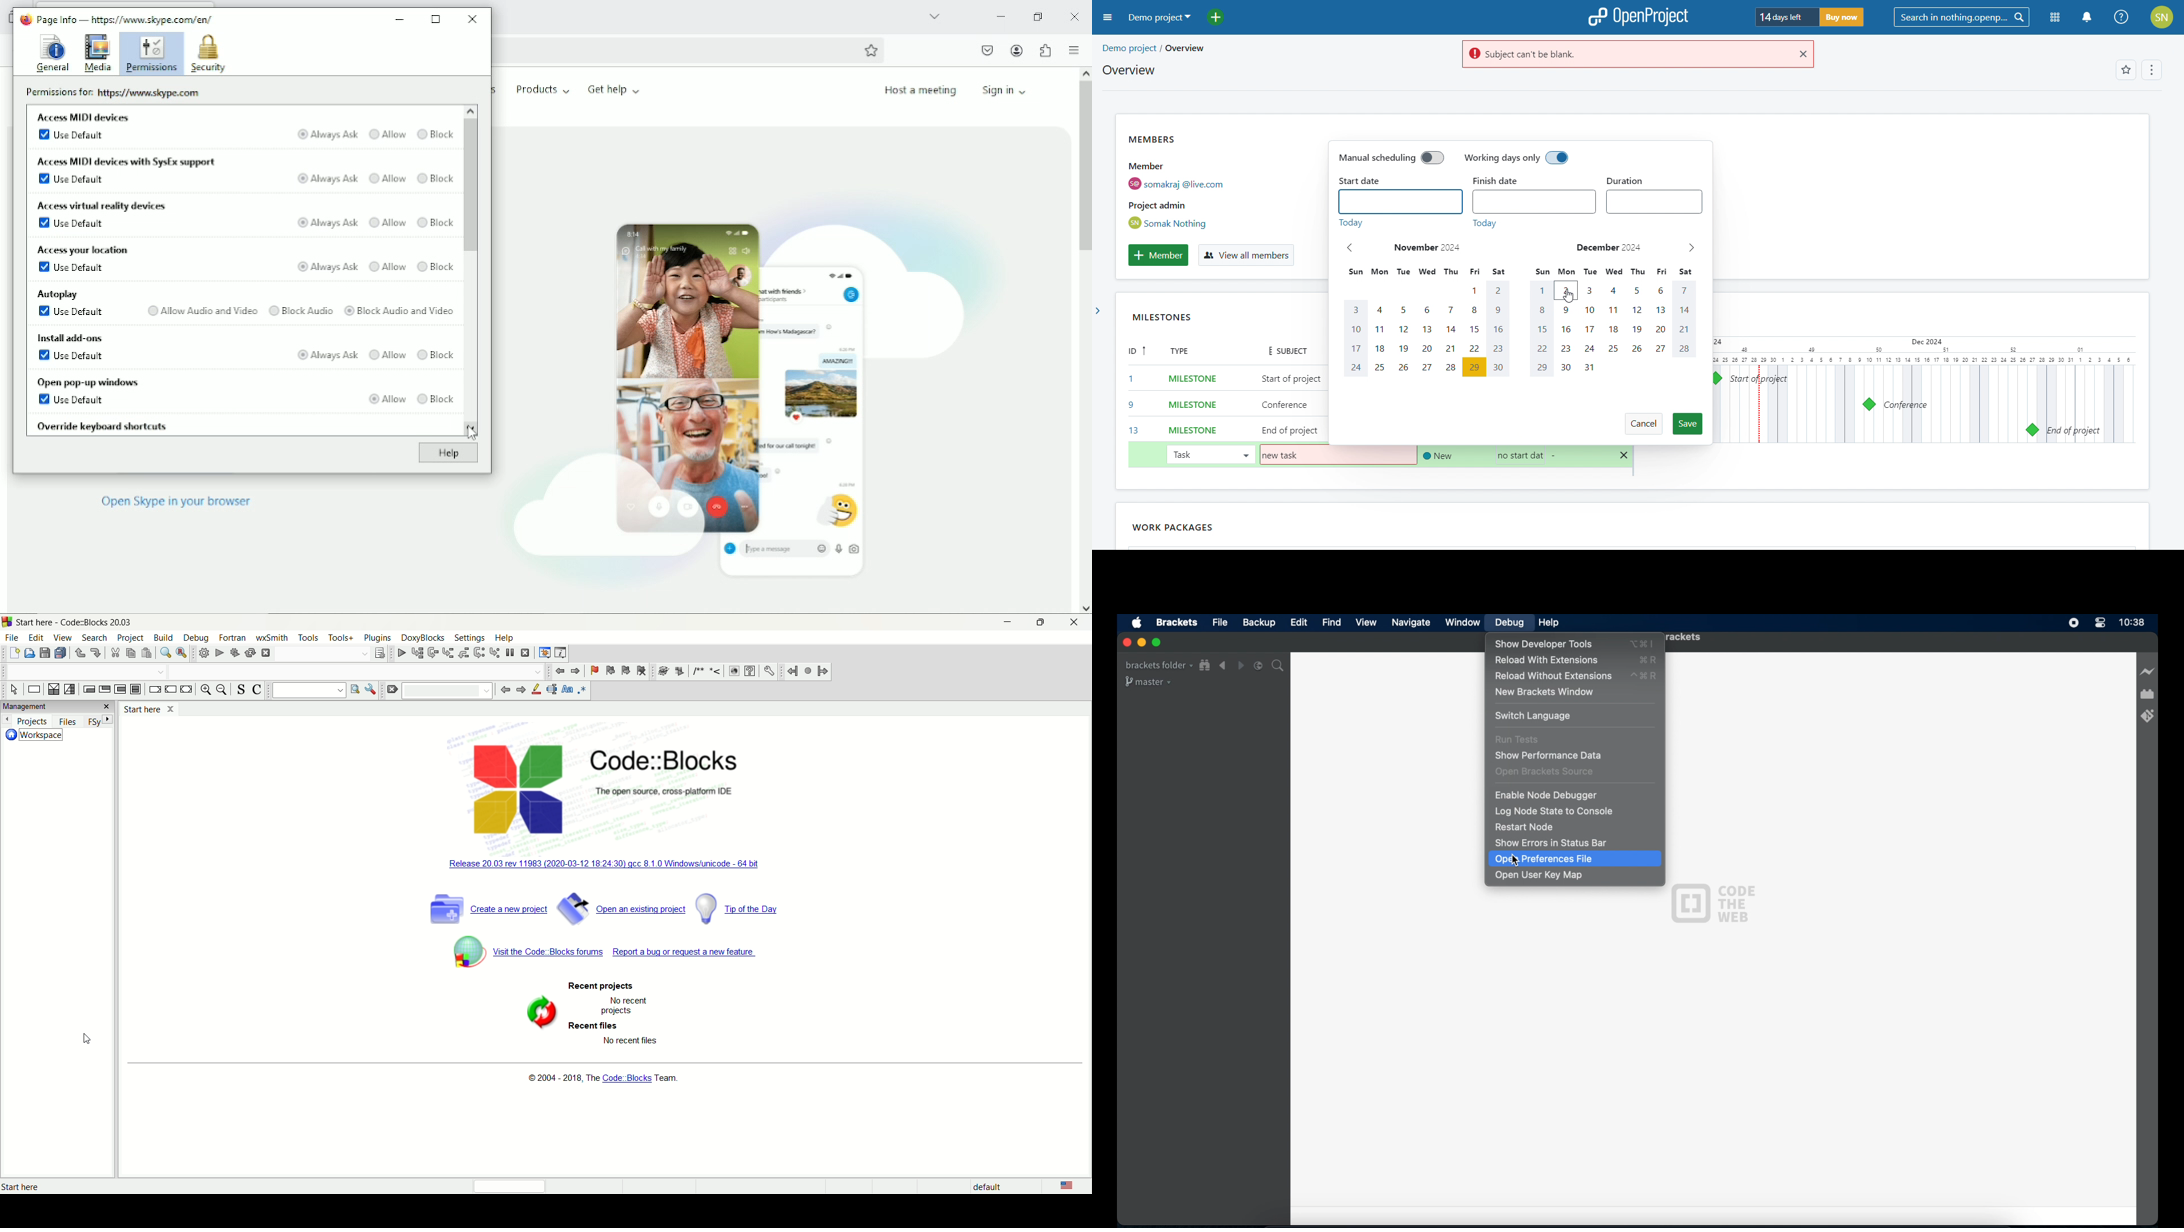  I want to click on edit, so click(36, 639).